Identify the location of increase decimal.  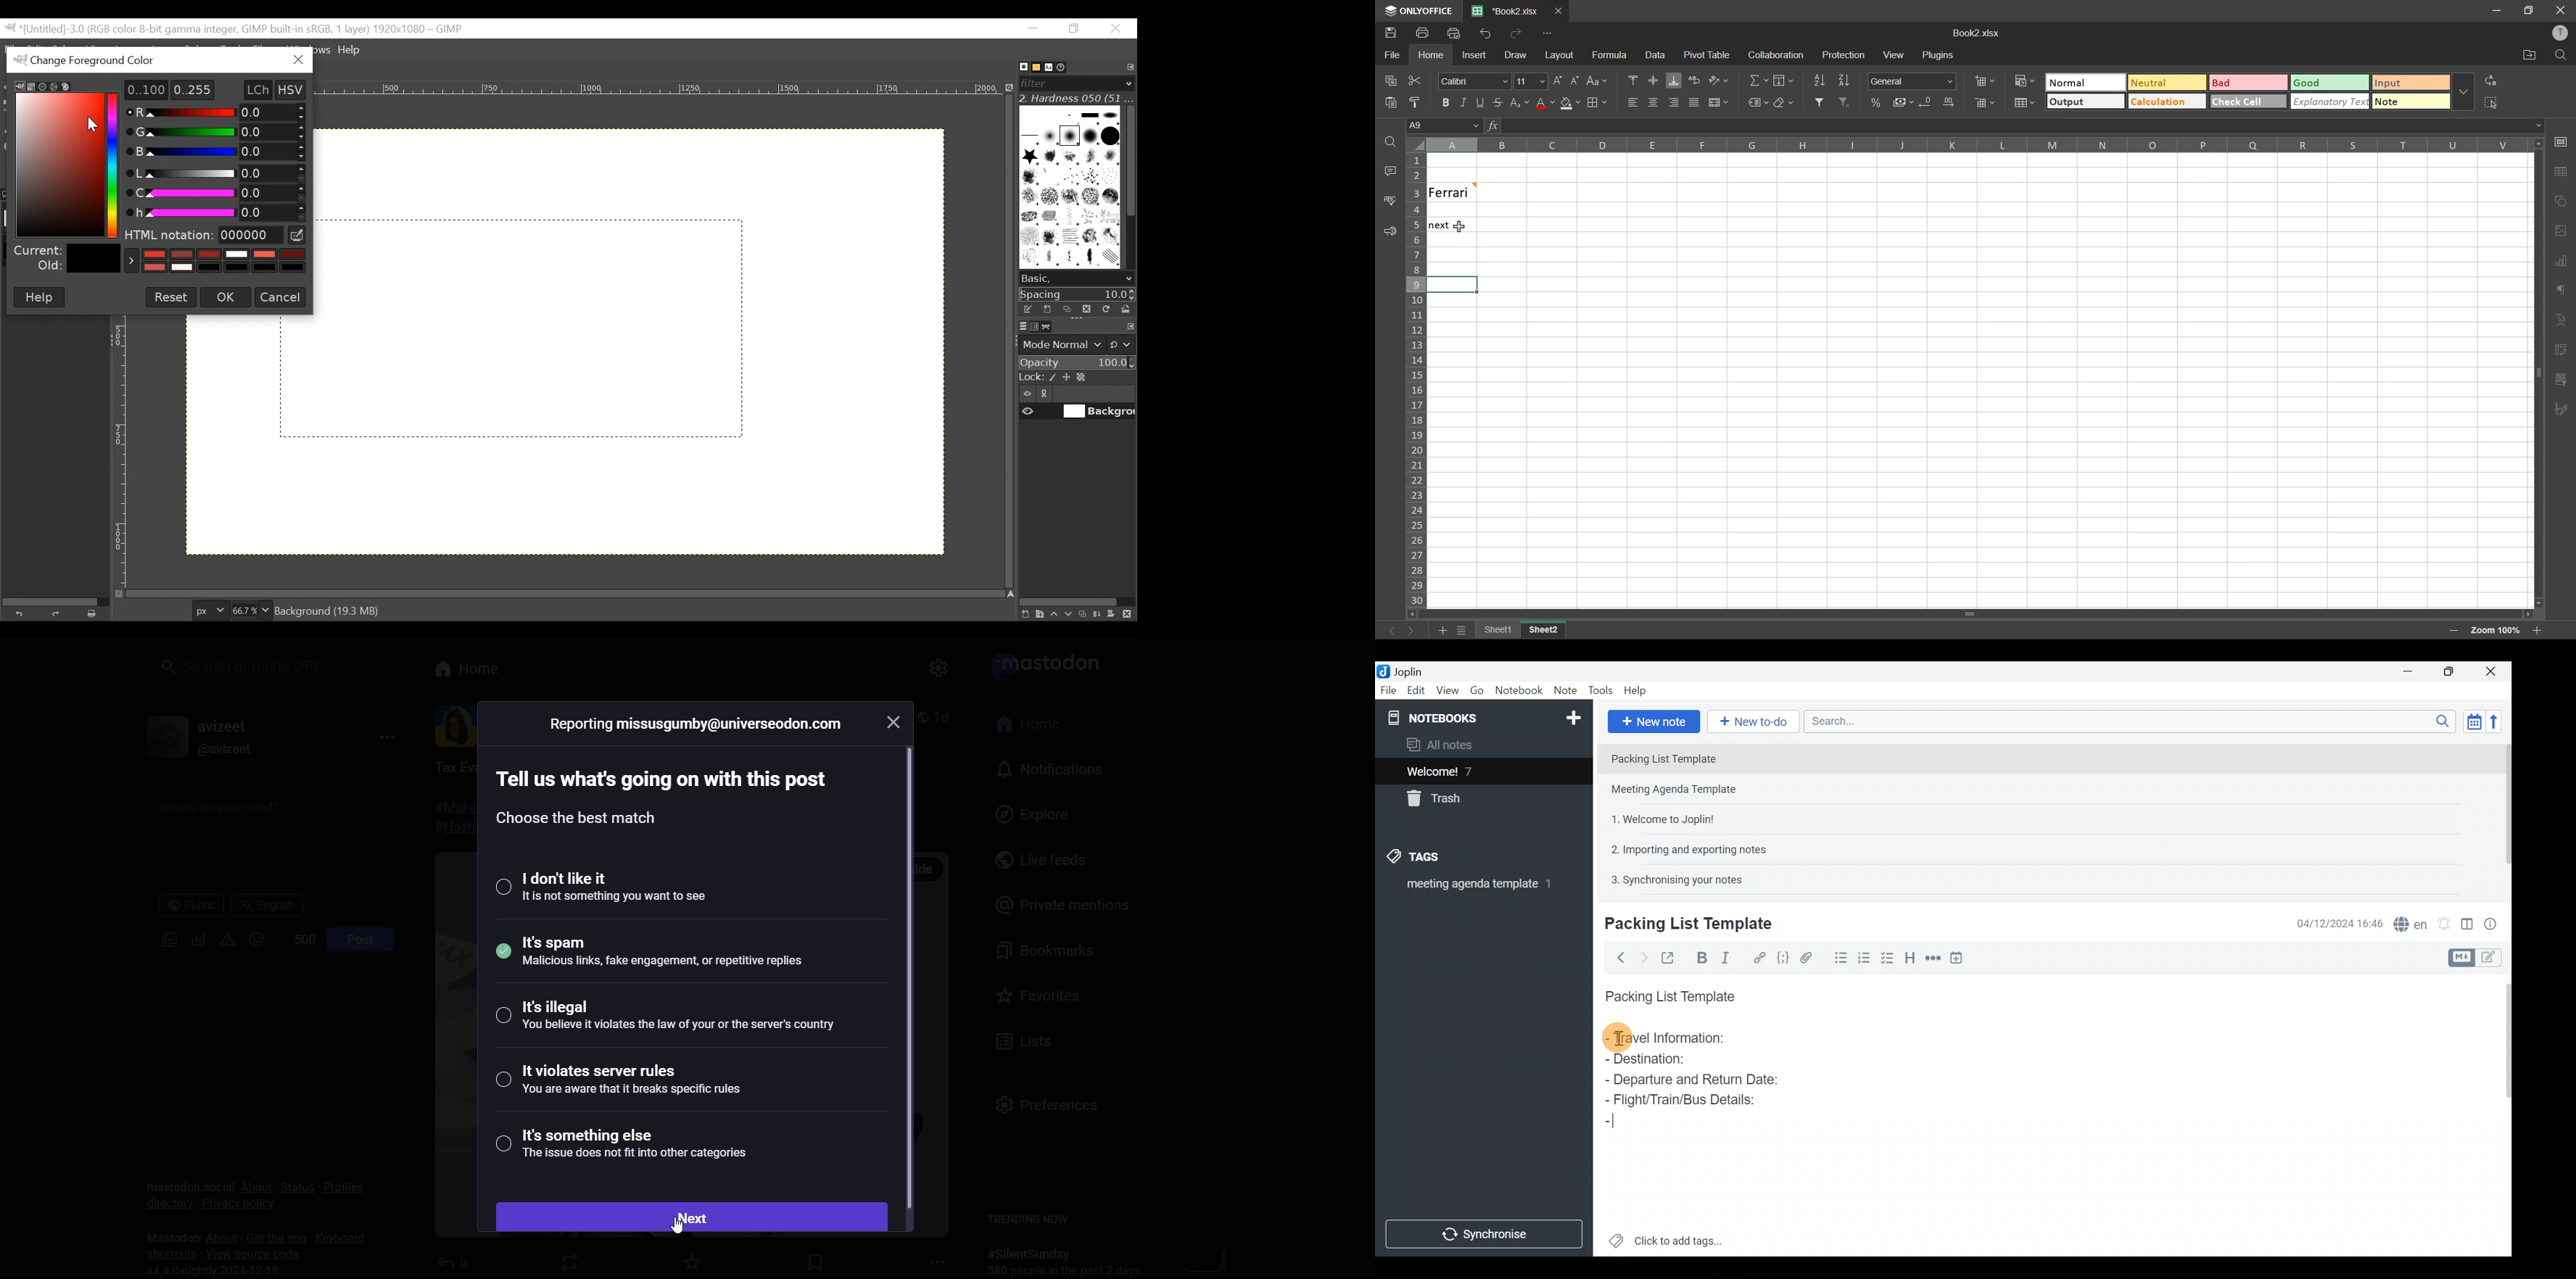
(1951, 101).